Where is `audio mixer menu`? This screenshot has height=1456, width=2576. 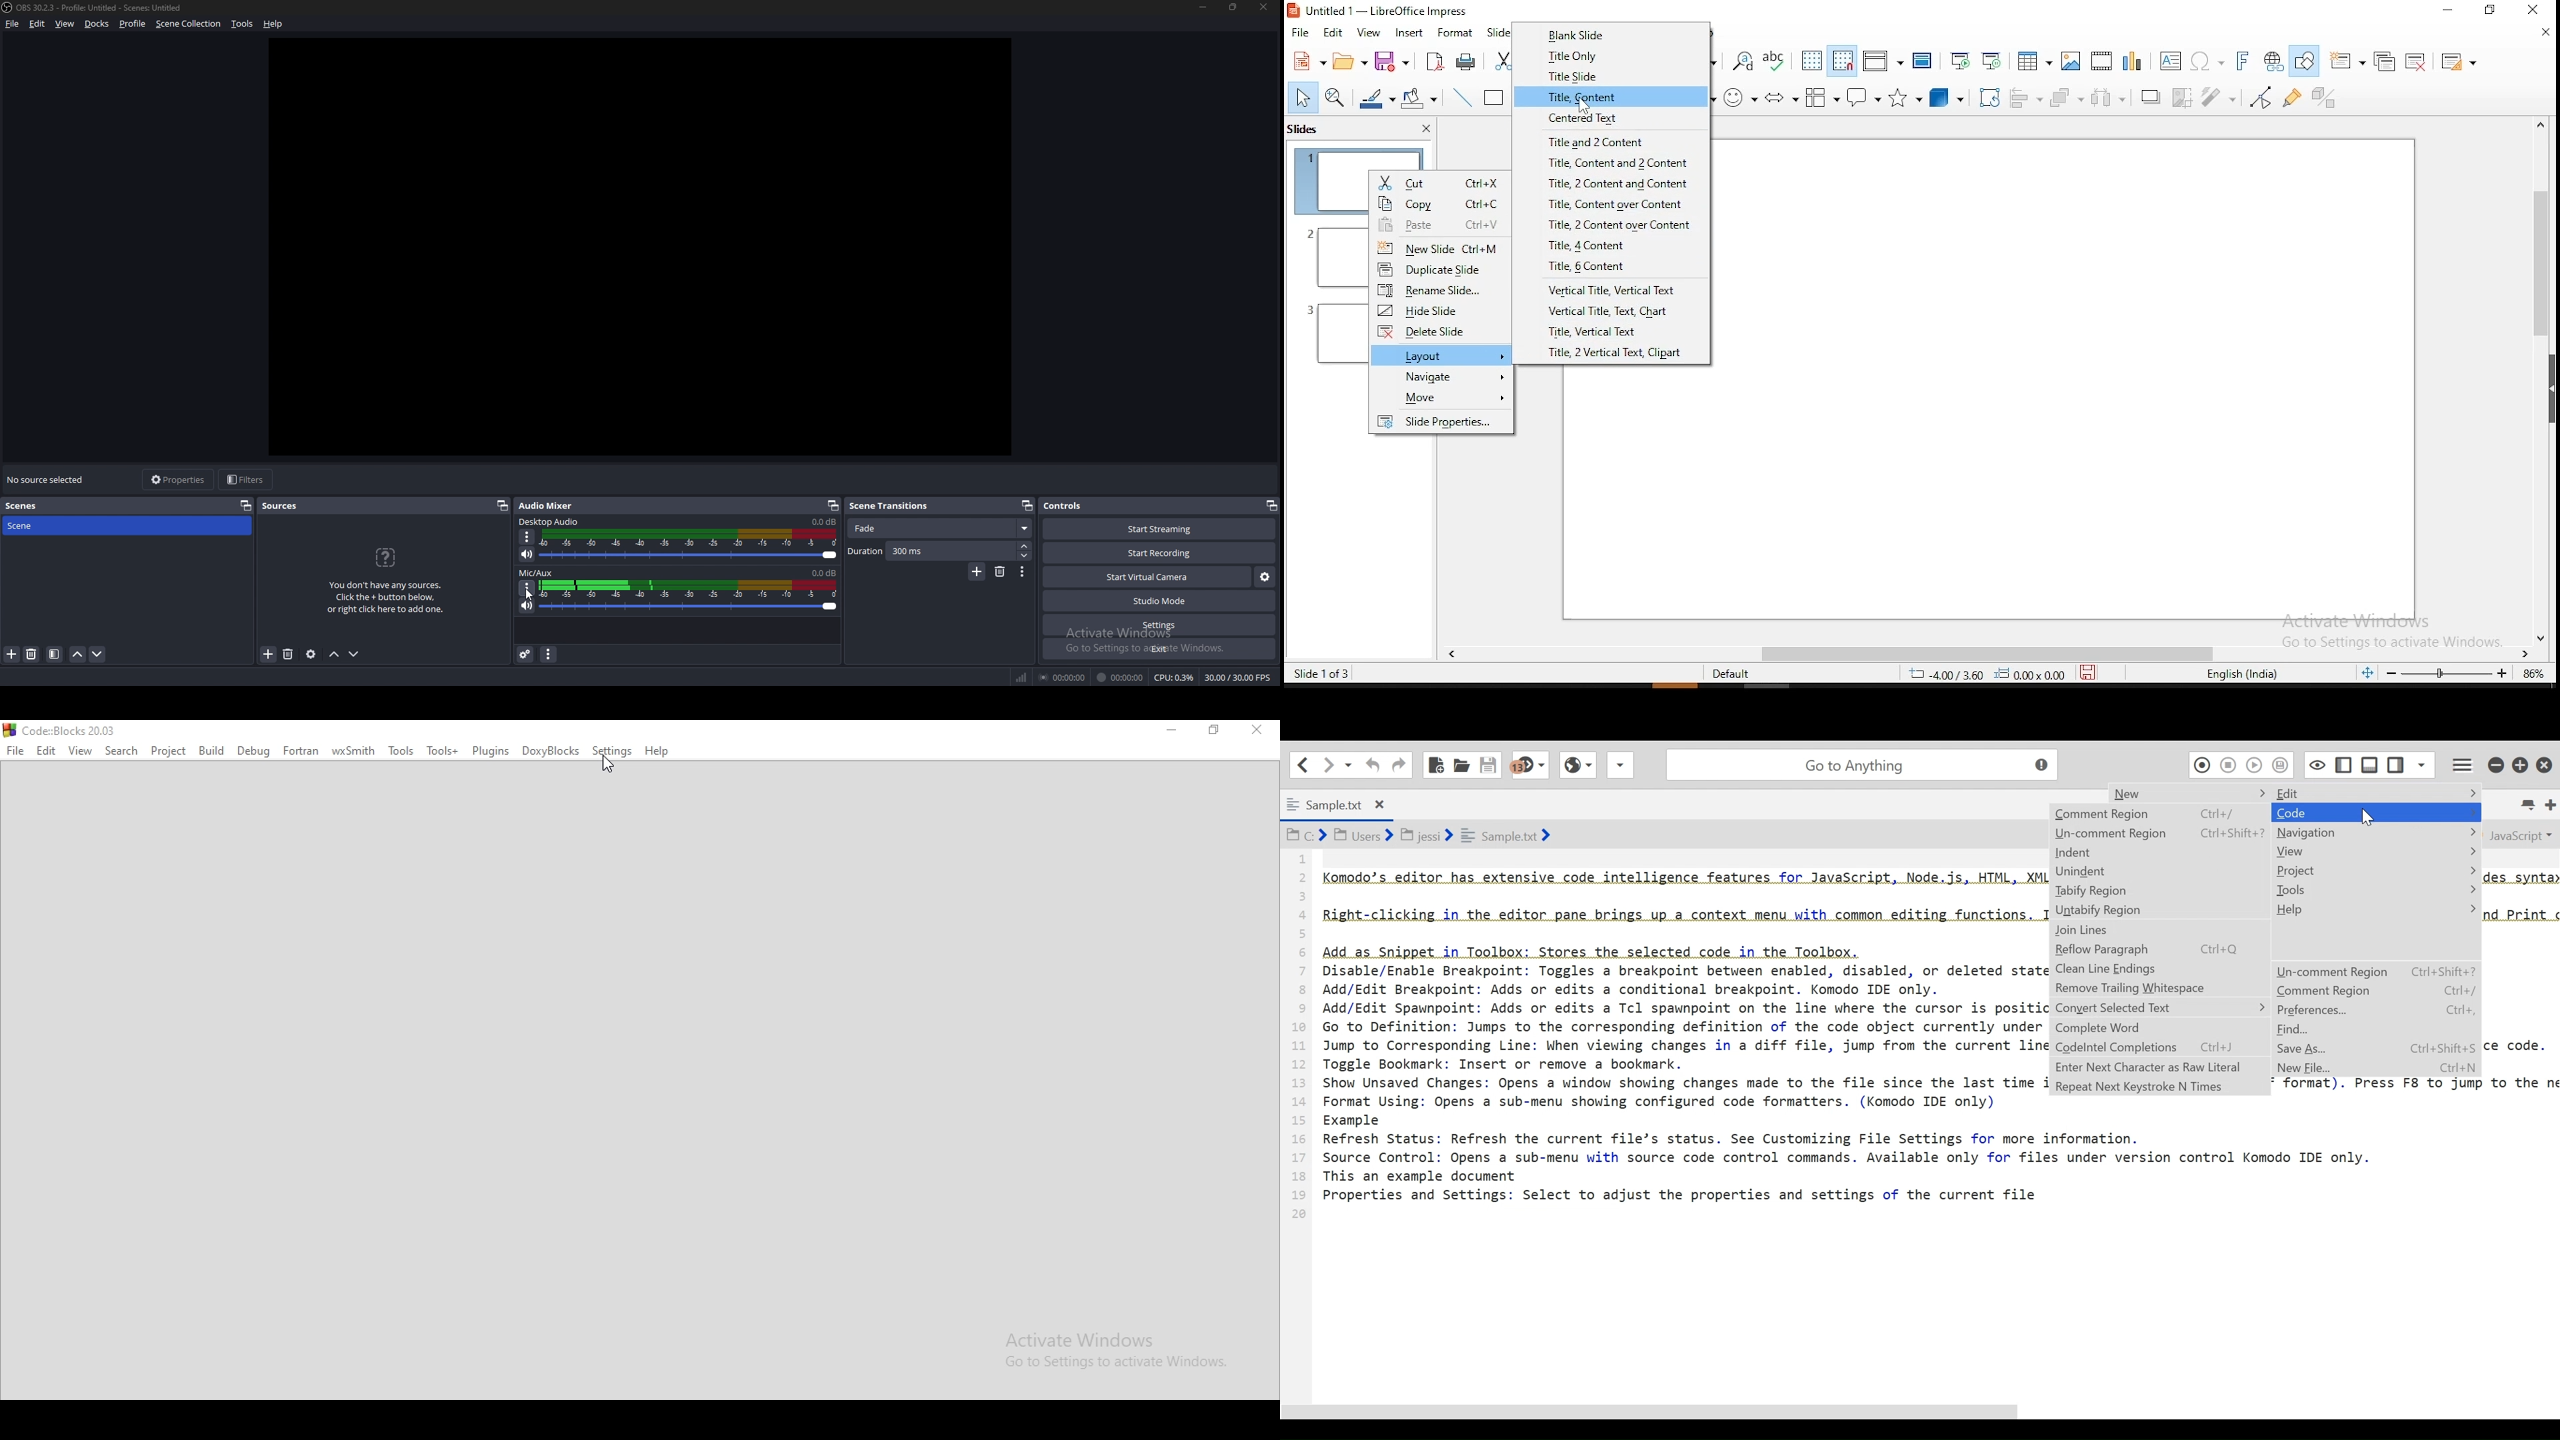 audio mixer menu is located at coordinates (549, 656).